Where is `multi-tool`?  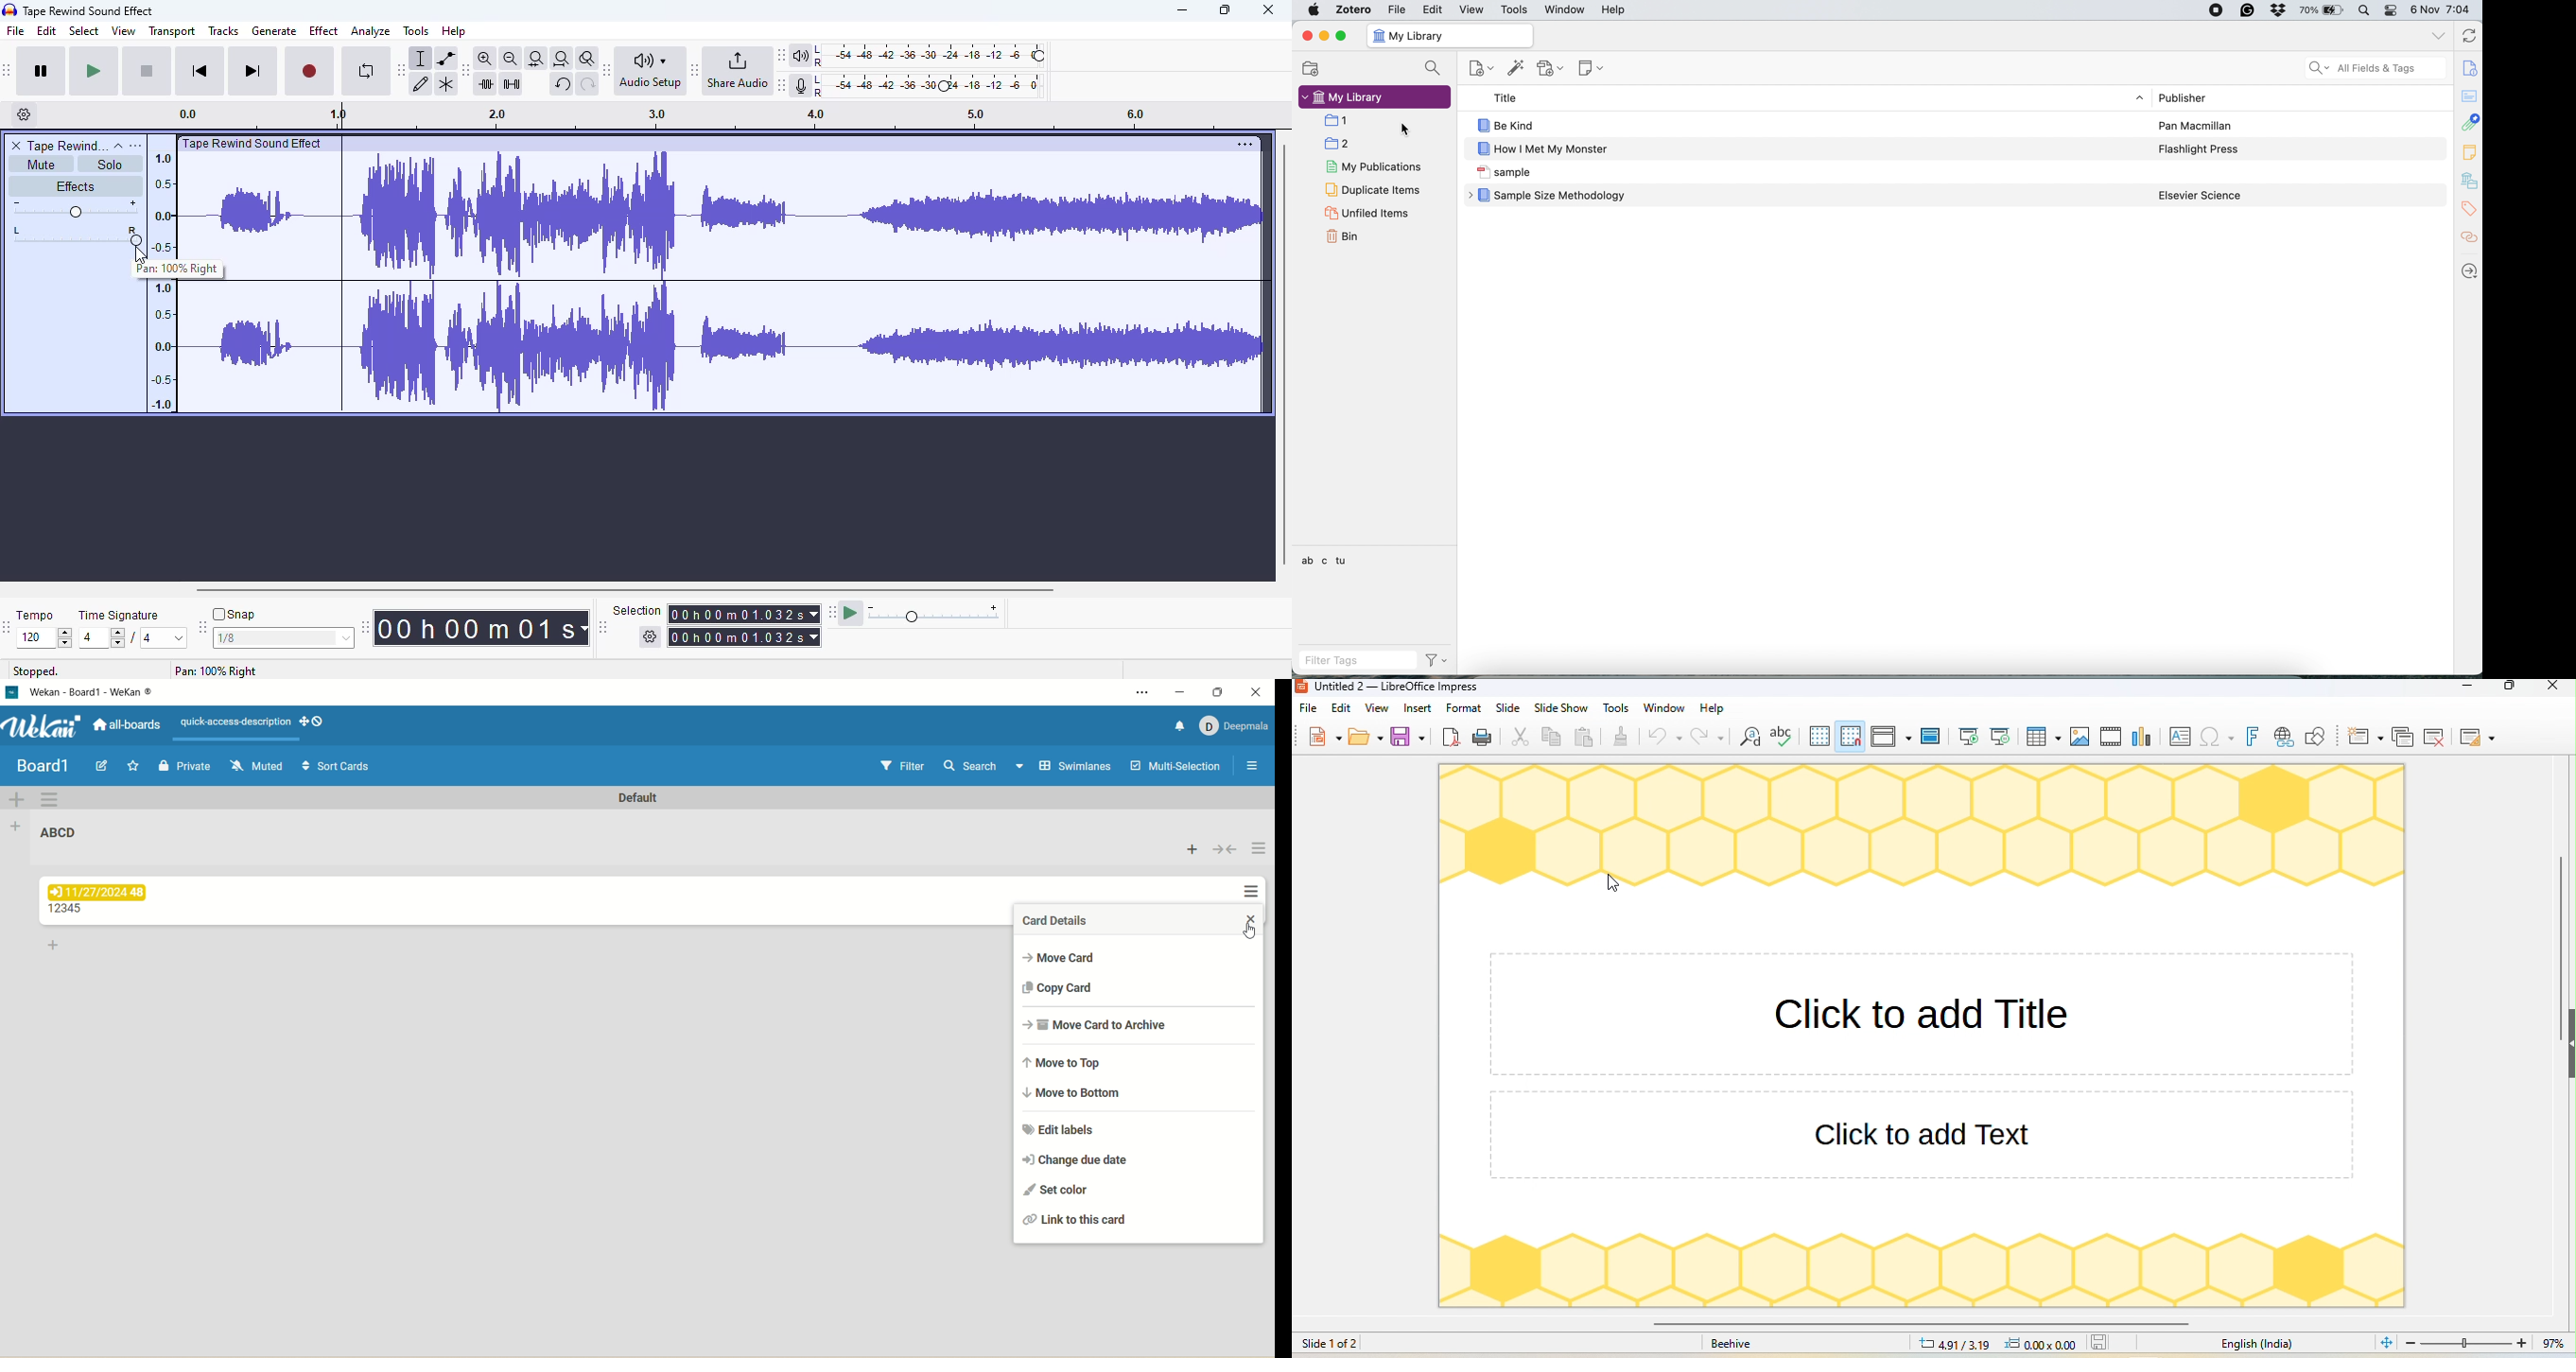 multi-tool is located at coordinates (446, 85).